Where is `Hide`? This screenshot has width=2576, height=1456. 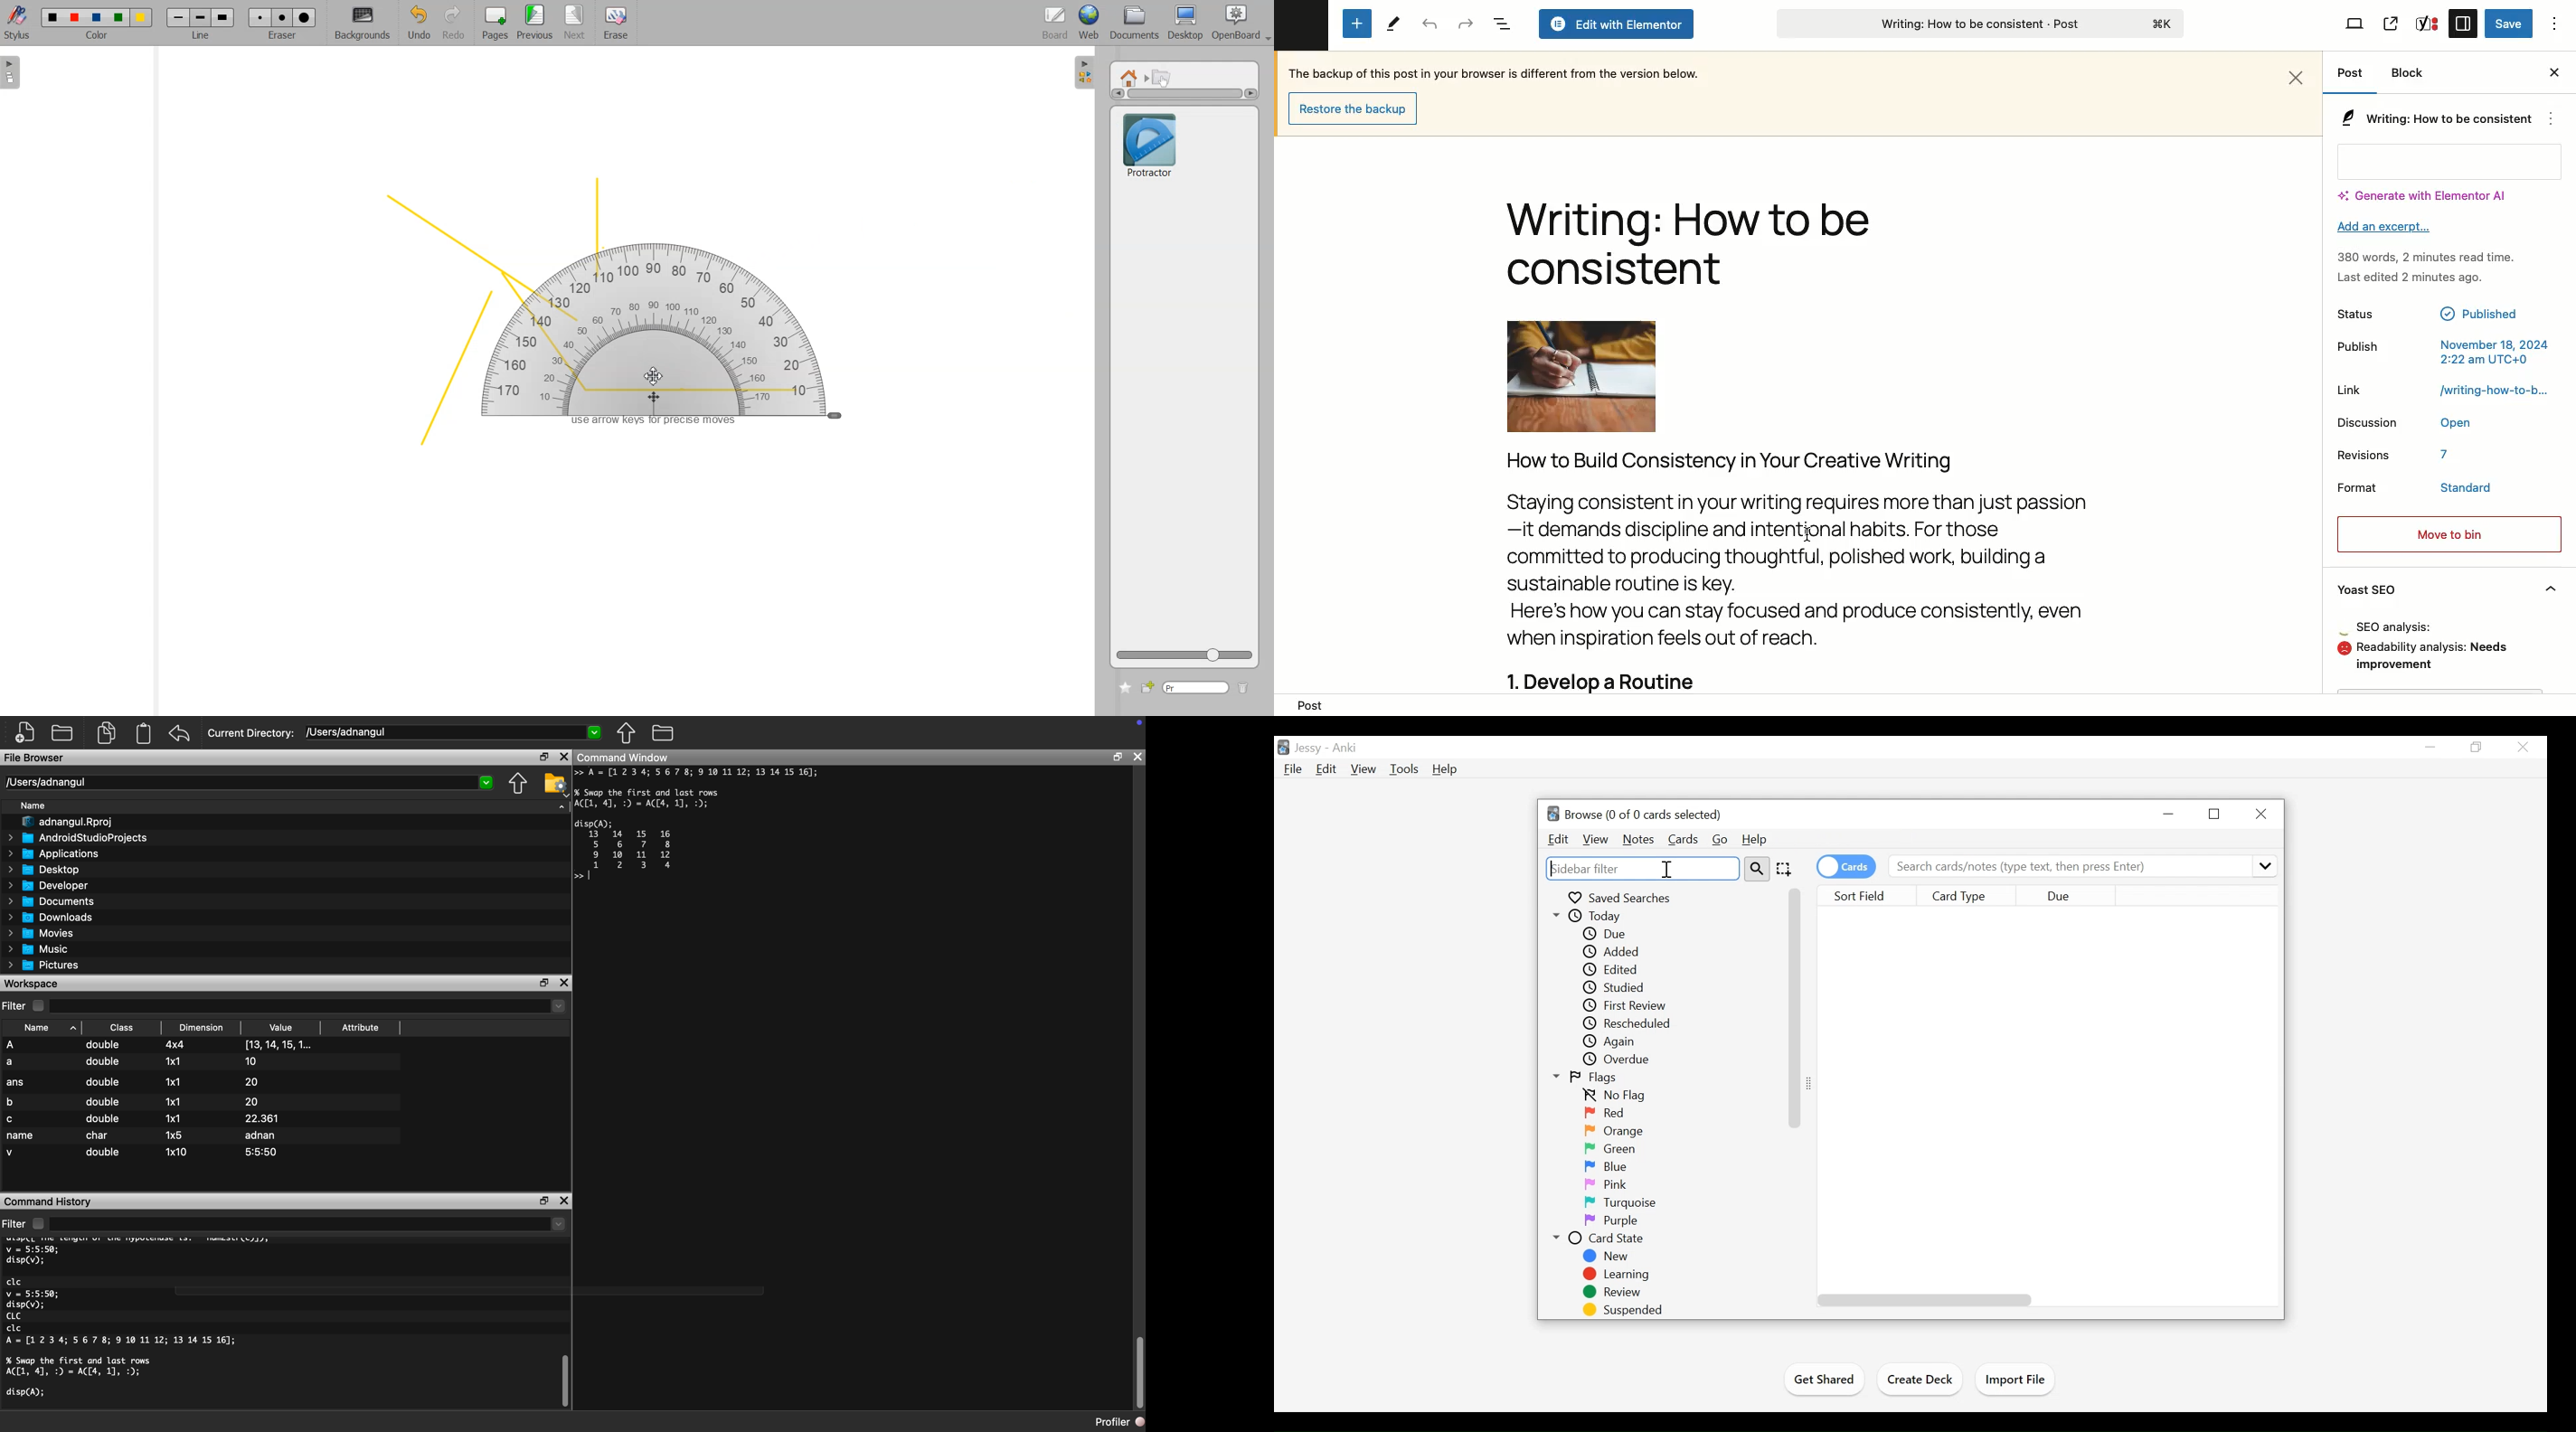 Hide is located at coordinates (2551, 585).